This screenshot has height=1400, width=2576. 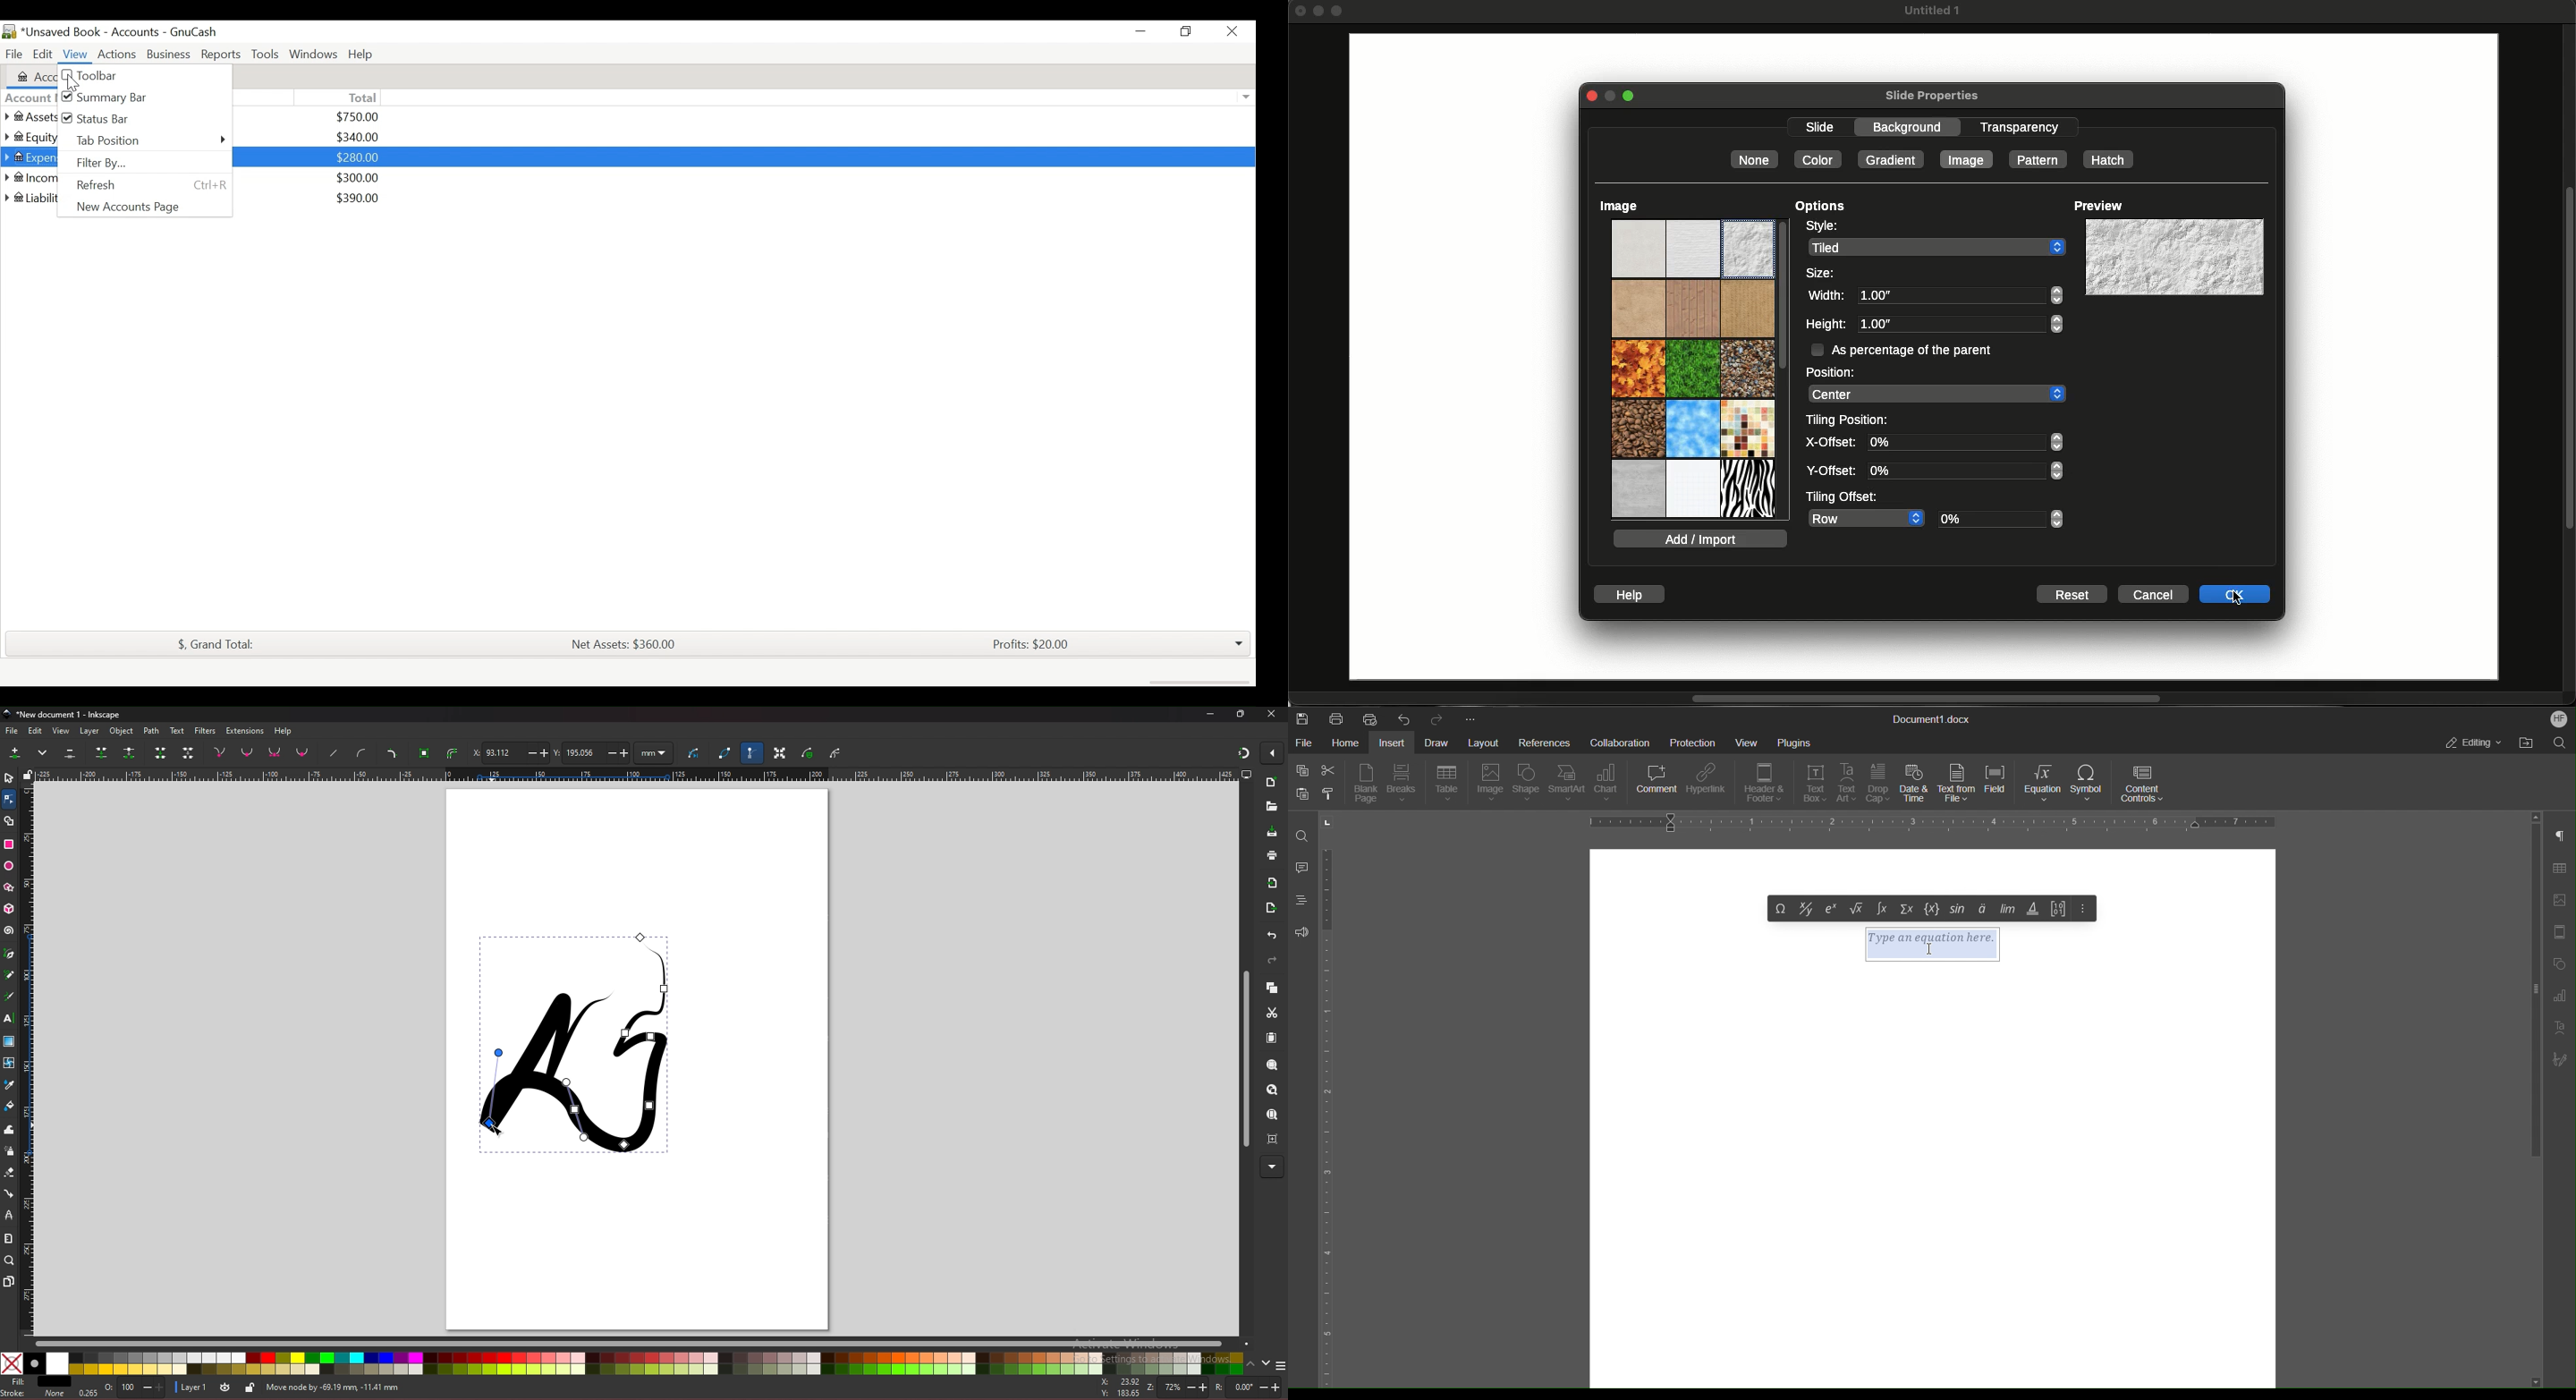 I want to click on Slide, so click(x=1456, y=359).